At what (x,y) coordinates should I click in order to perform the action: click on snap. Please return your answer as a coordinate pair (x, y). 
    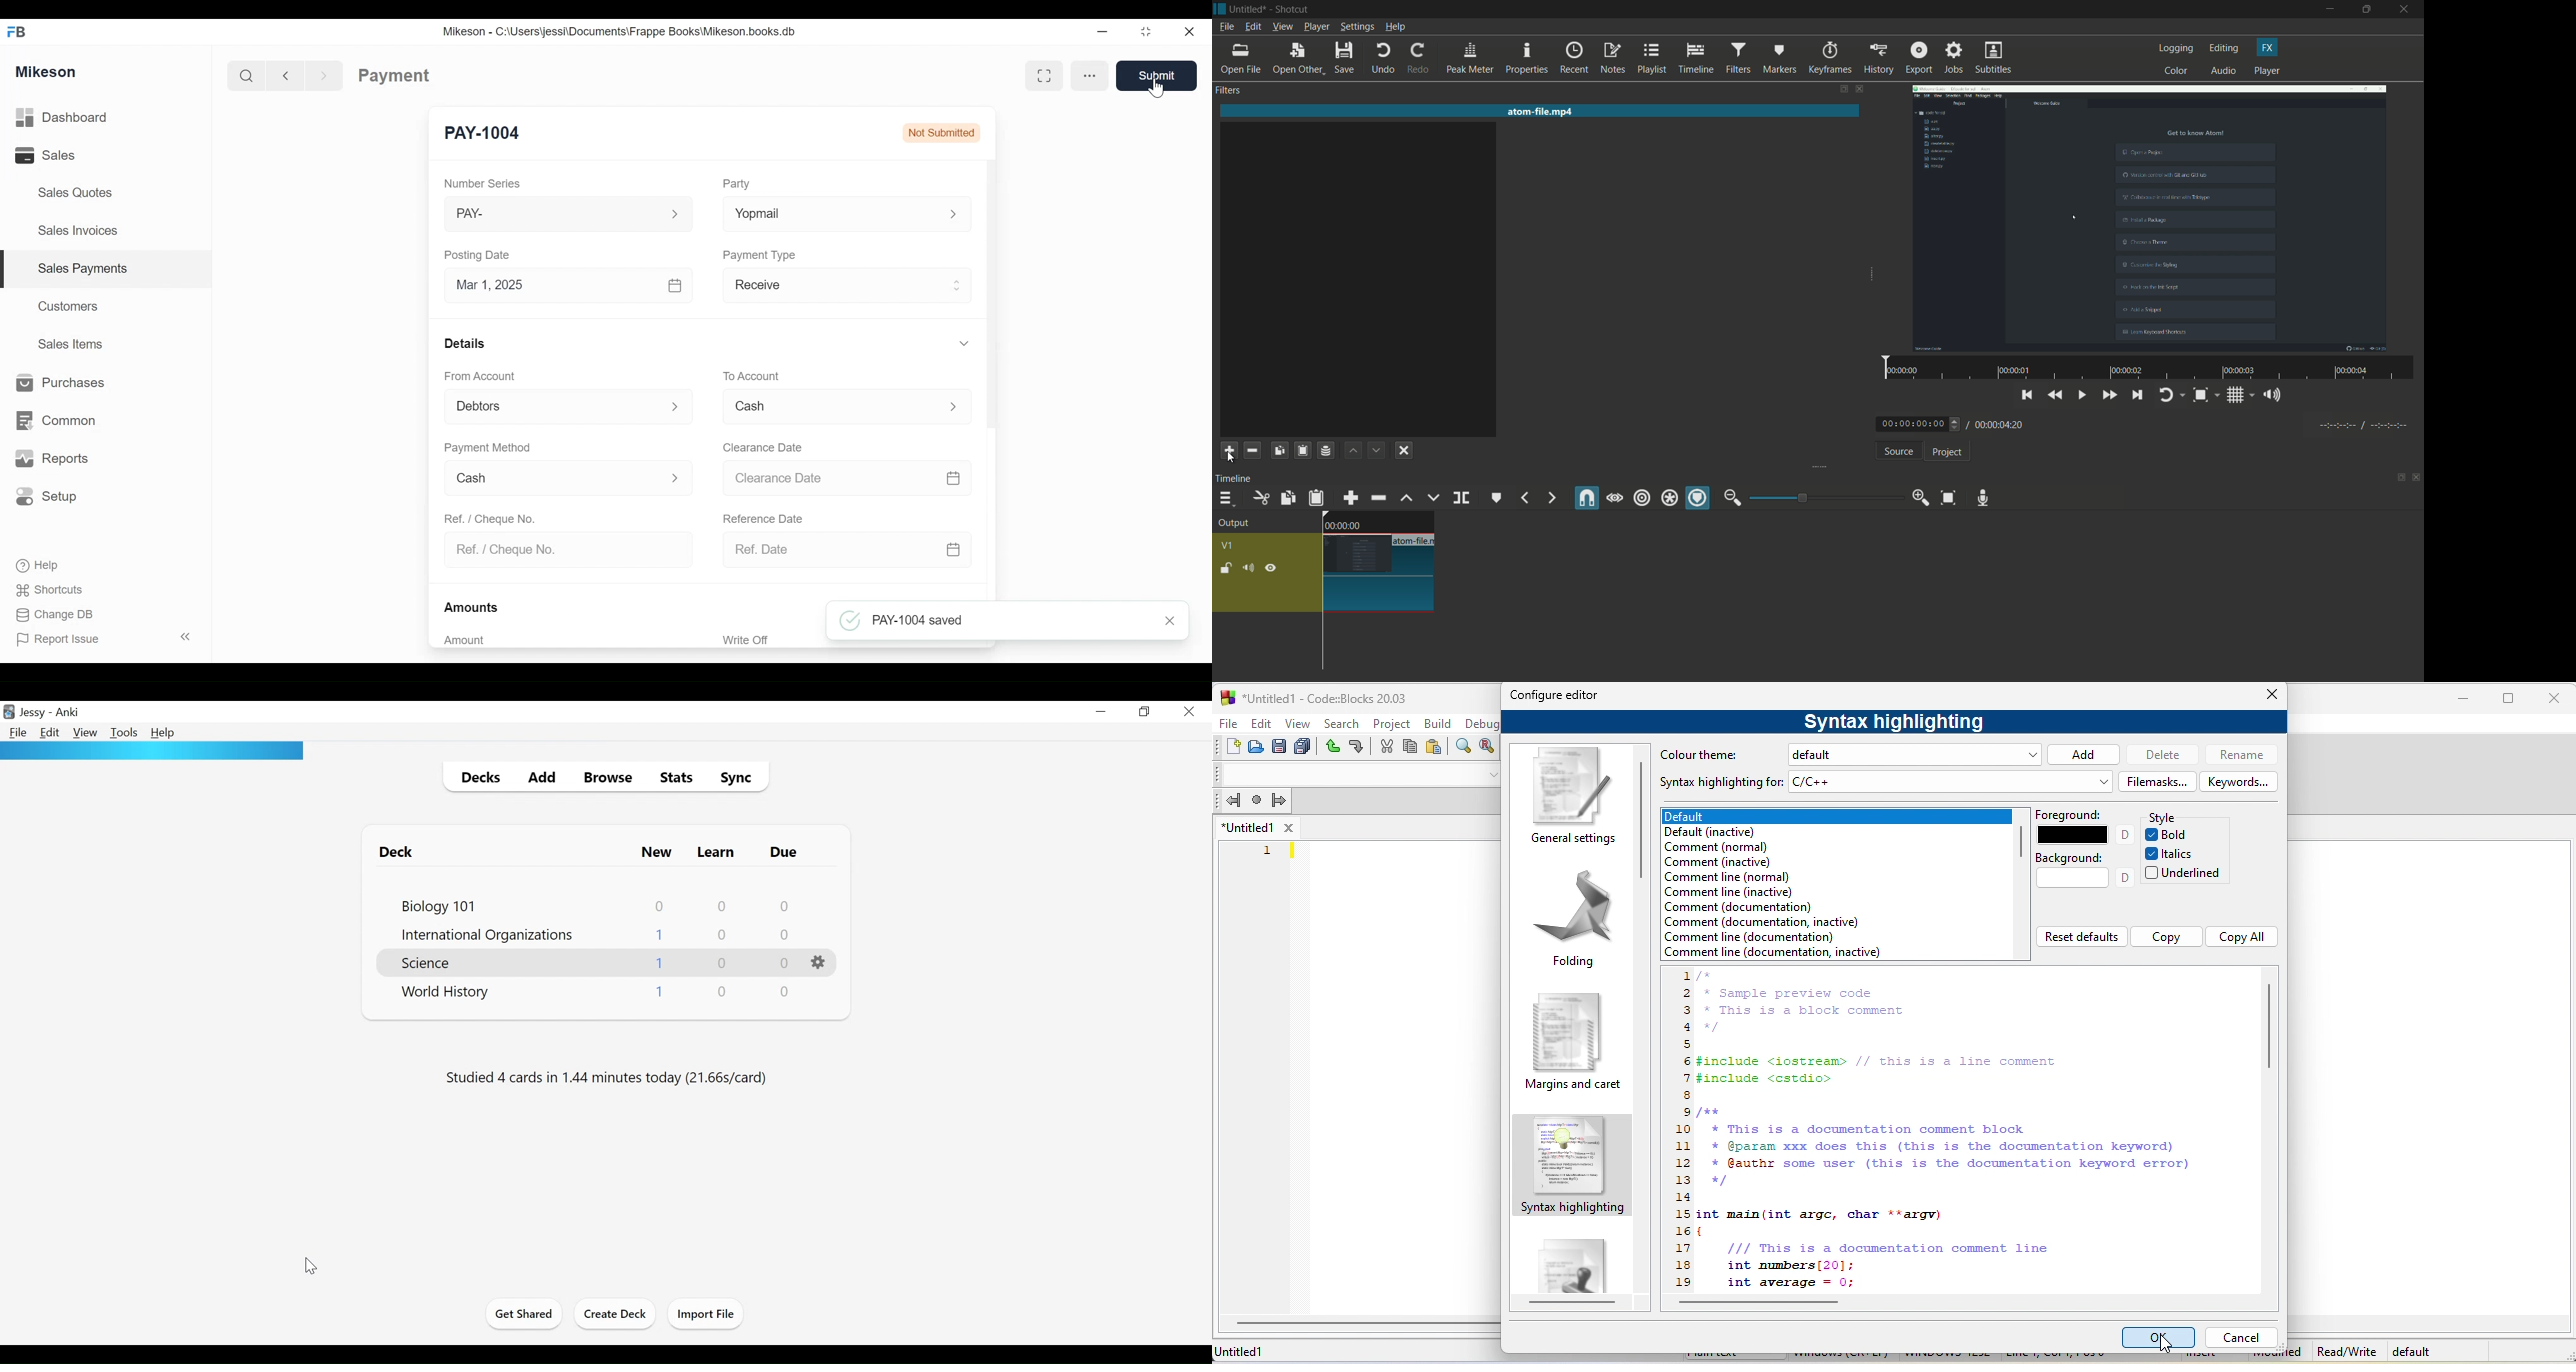
    Looking at the image, I should click on (1588, 498).